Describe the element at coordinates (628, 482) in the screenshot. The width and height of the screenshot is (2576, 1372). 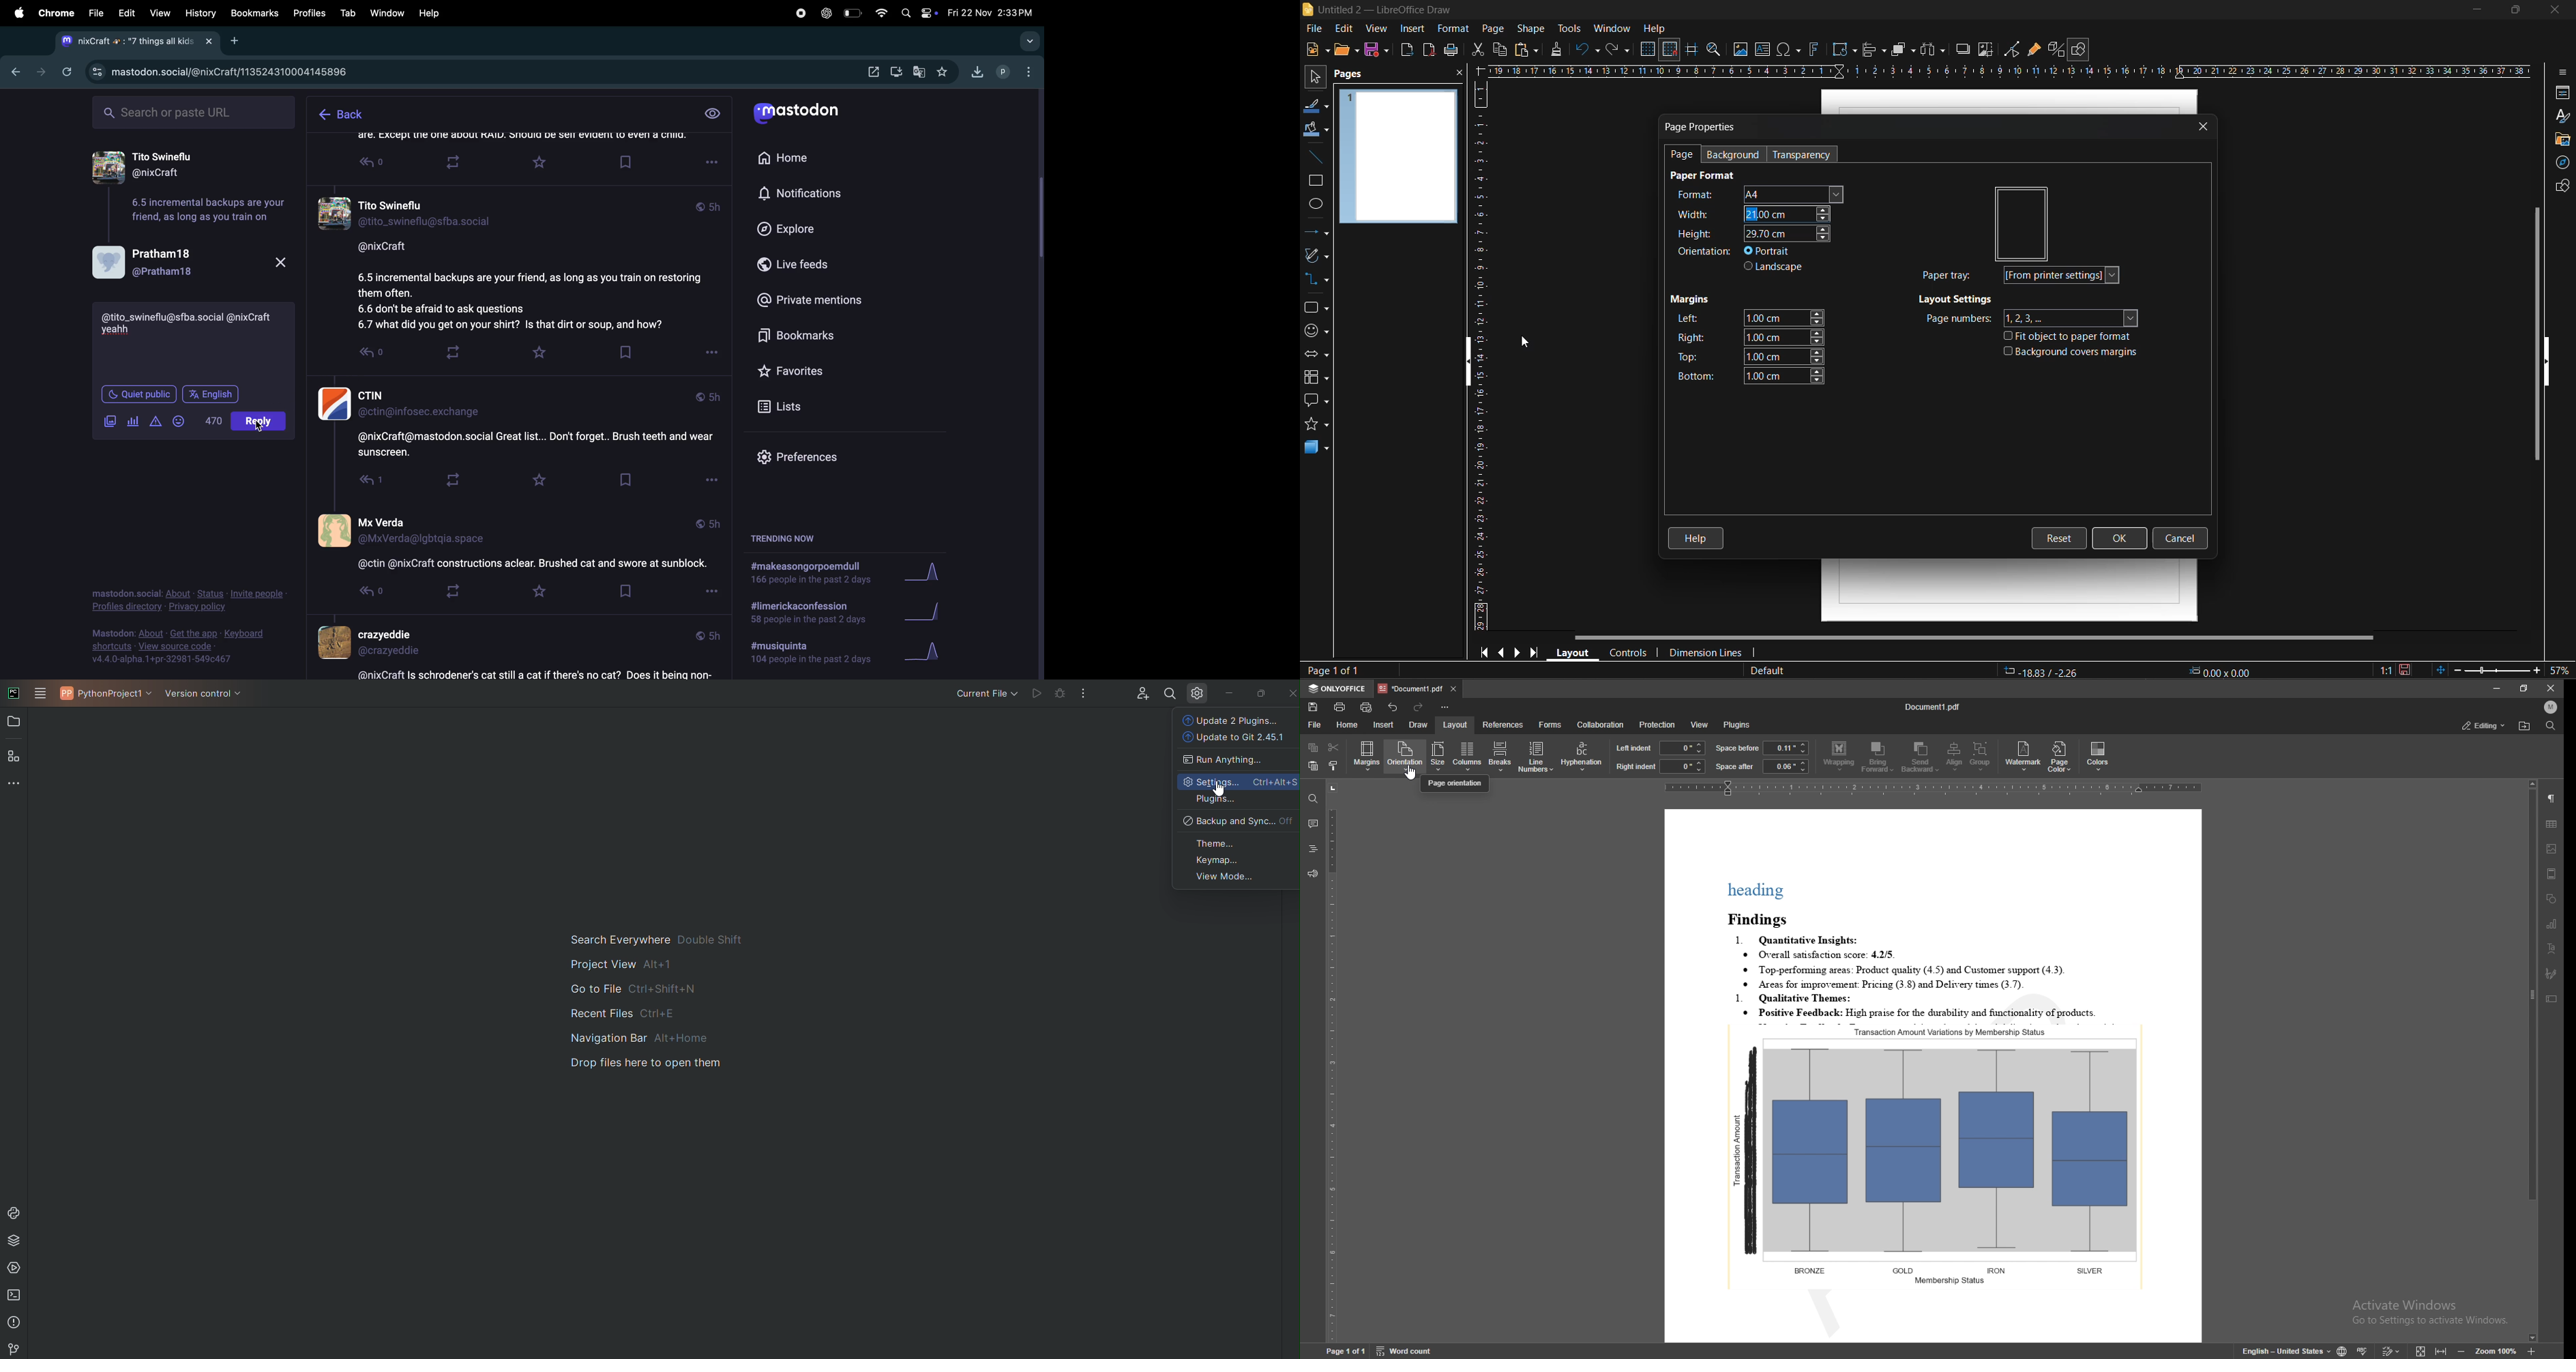
I see `Bookmark` at that location.